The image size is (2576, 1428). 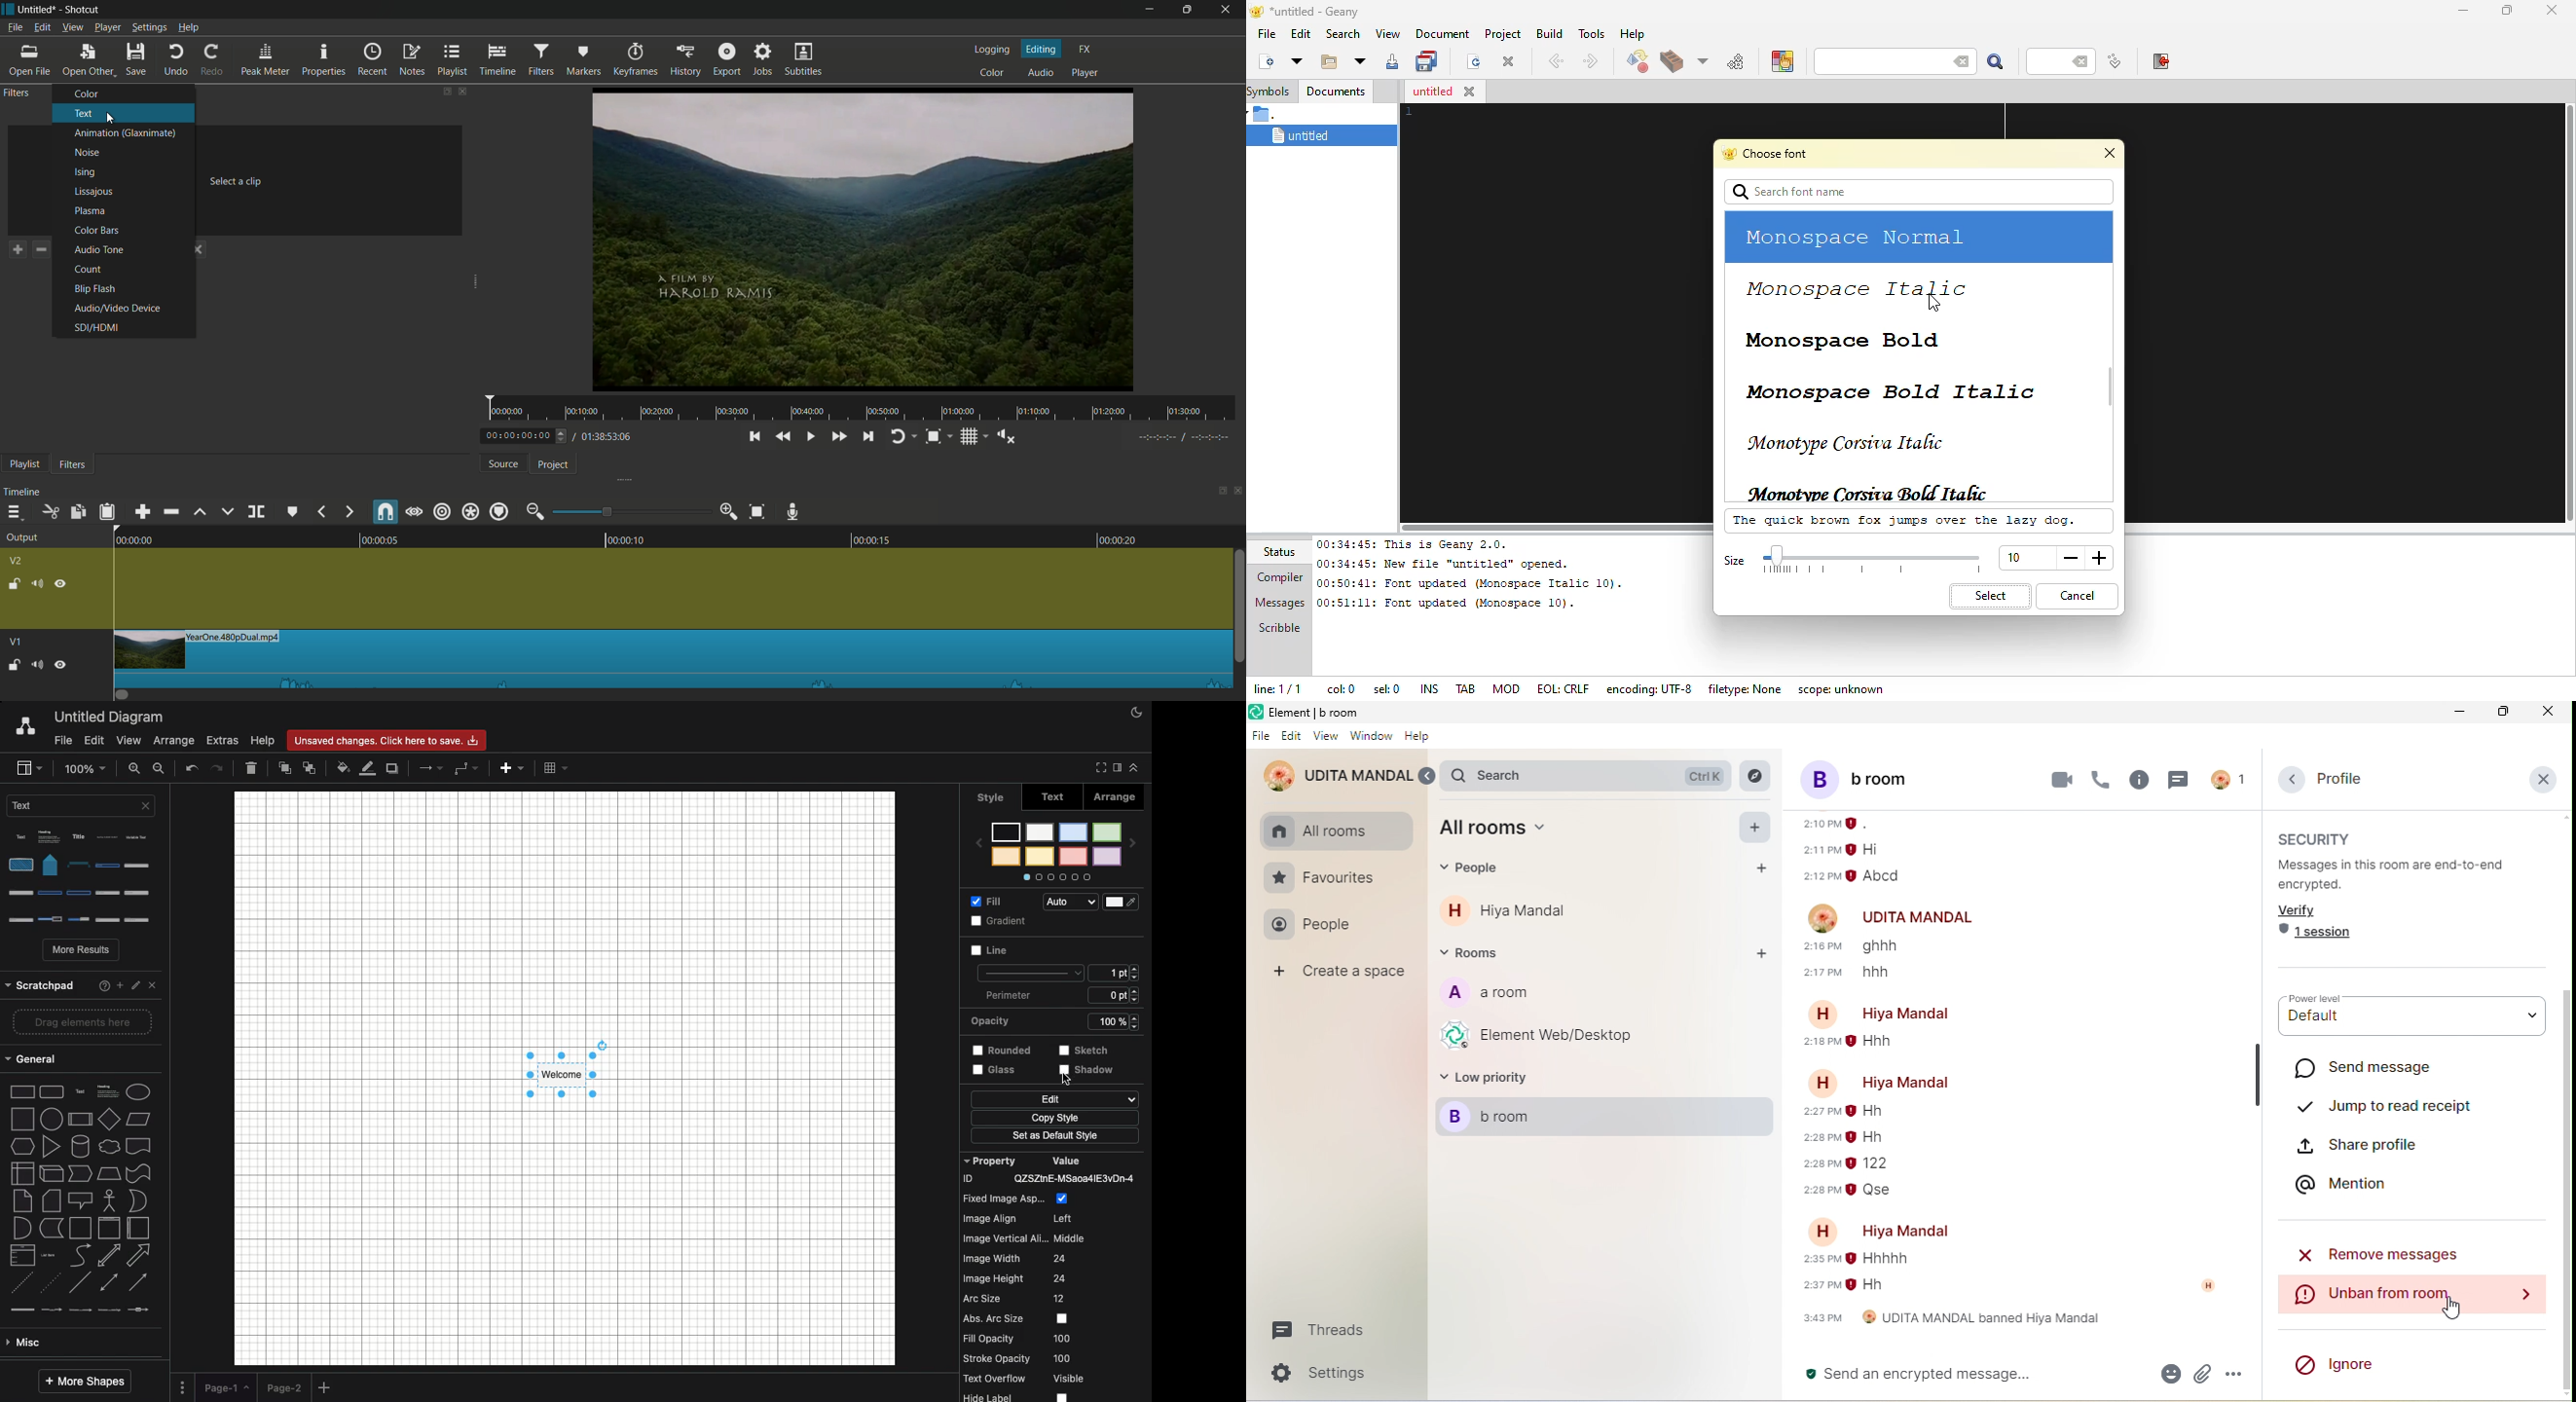 I want to click on backward, so click(x=321, y=510).